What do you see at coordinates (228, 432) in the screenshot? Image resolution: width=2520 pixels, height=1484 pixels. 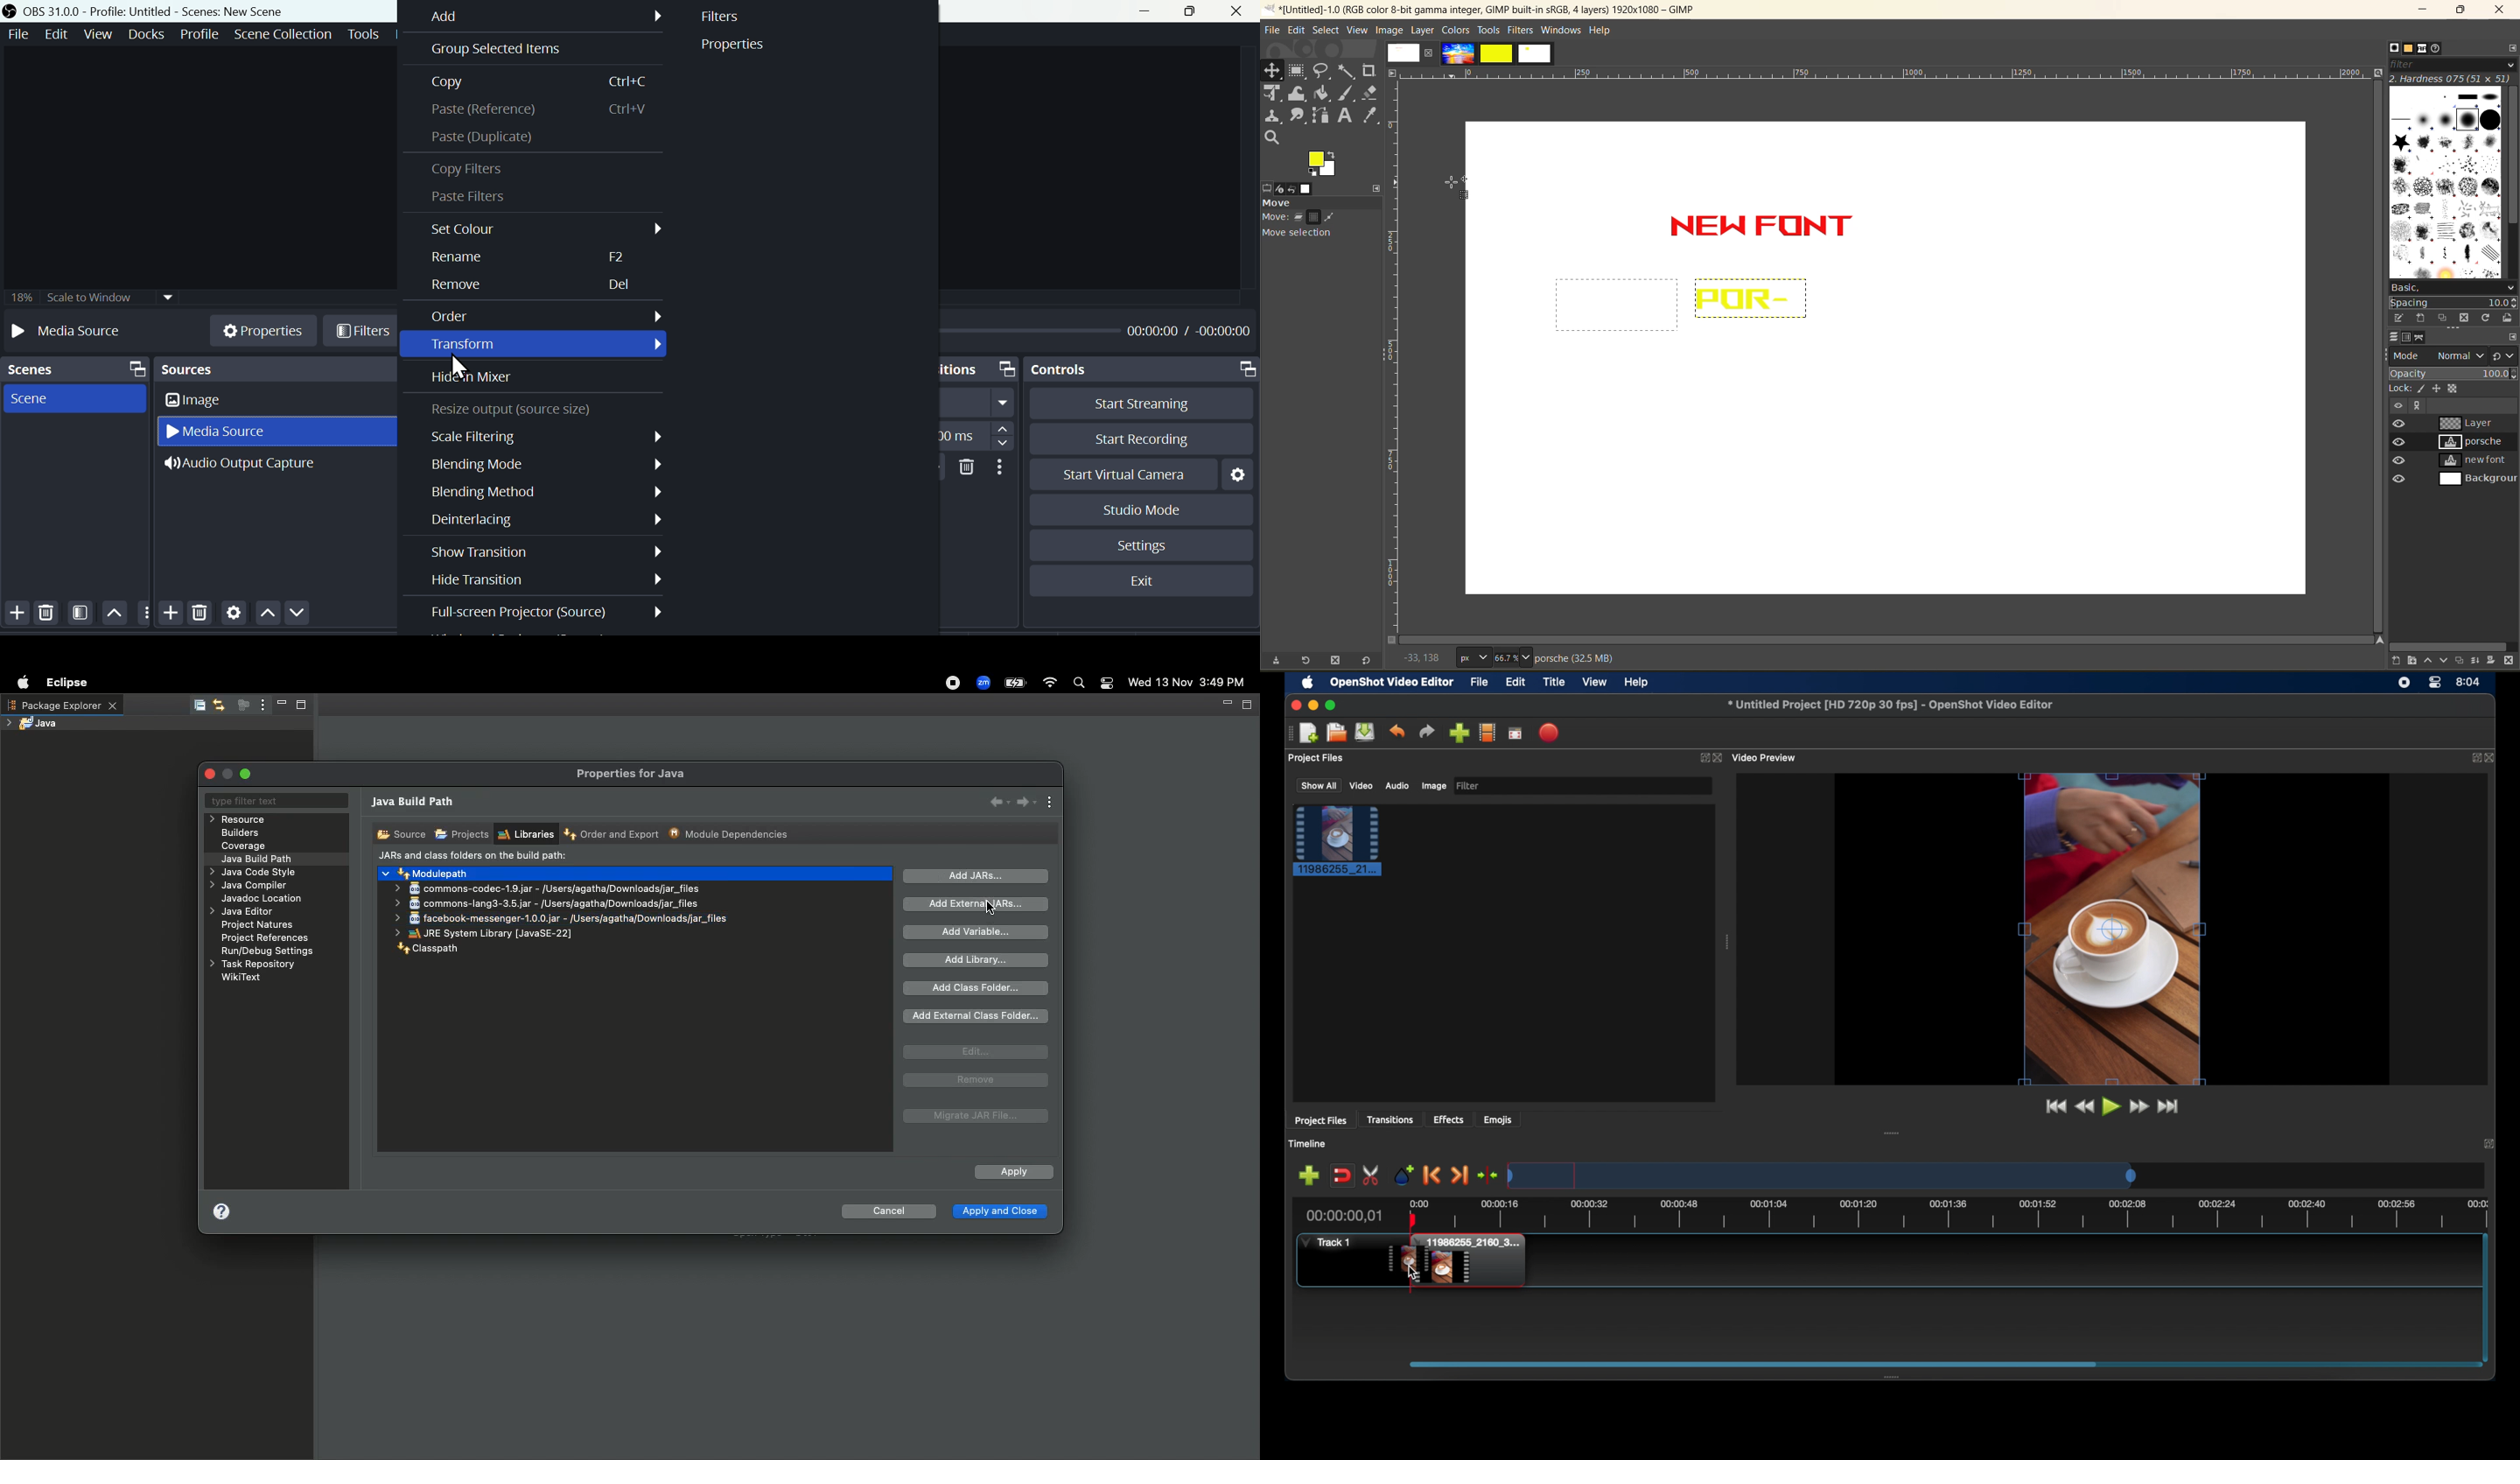 I see `Media source` at bounding box center [228, 432].